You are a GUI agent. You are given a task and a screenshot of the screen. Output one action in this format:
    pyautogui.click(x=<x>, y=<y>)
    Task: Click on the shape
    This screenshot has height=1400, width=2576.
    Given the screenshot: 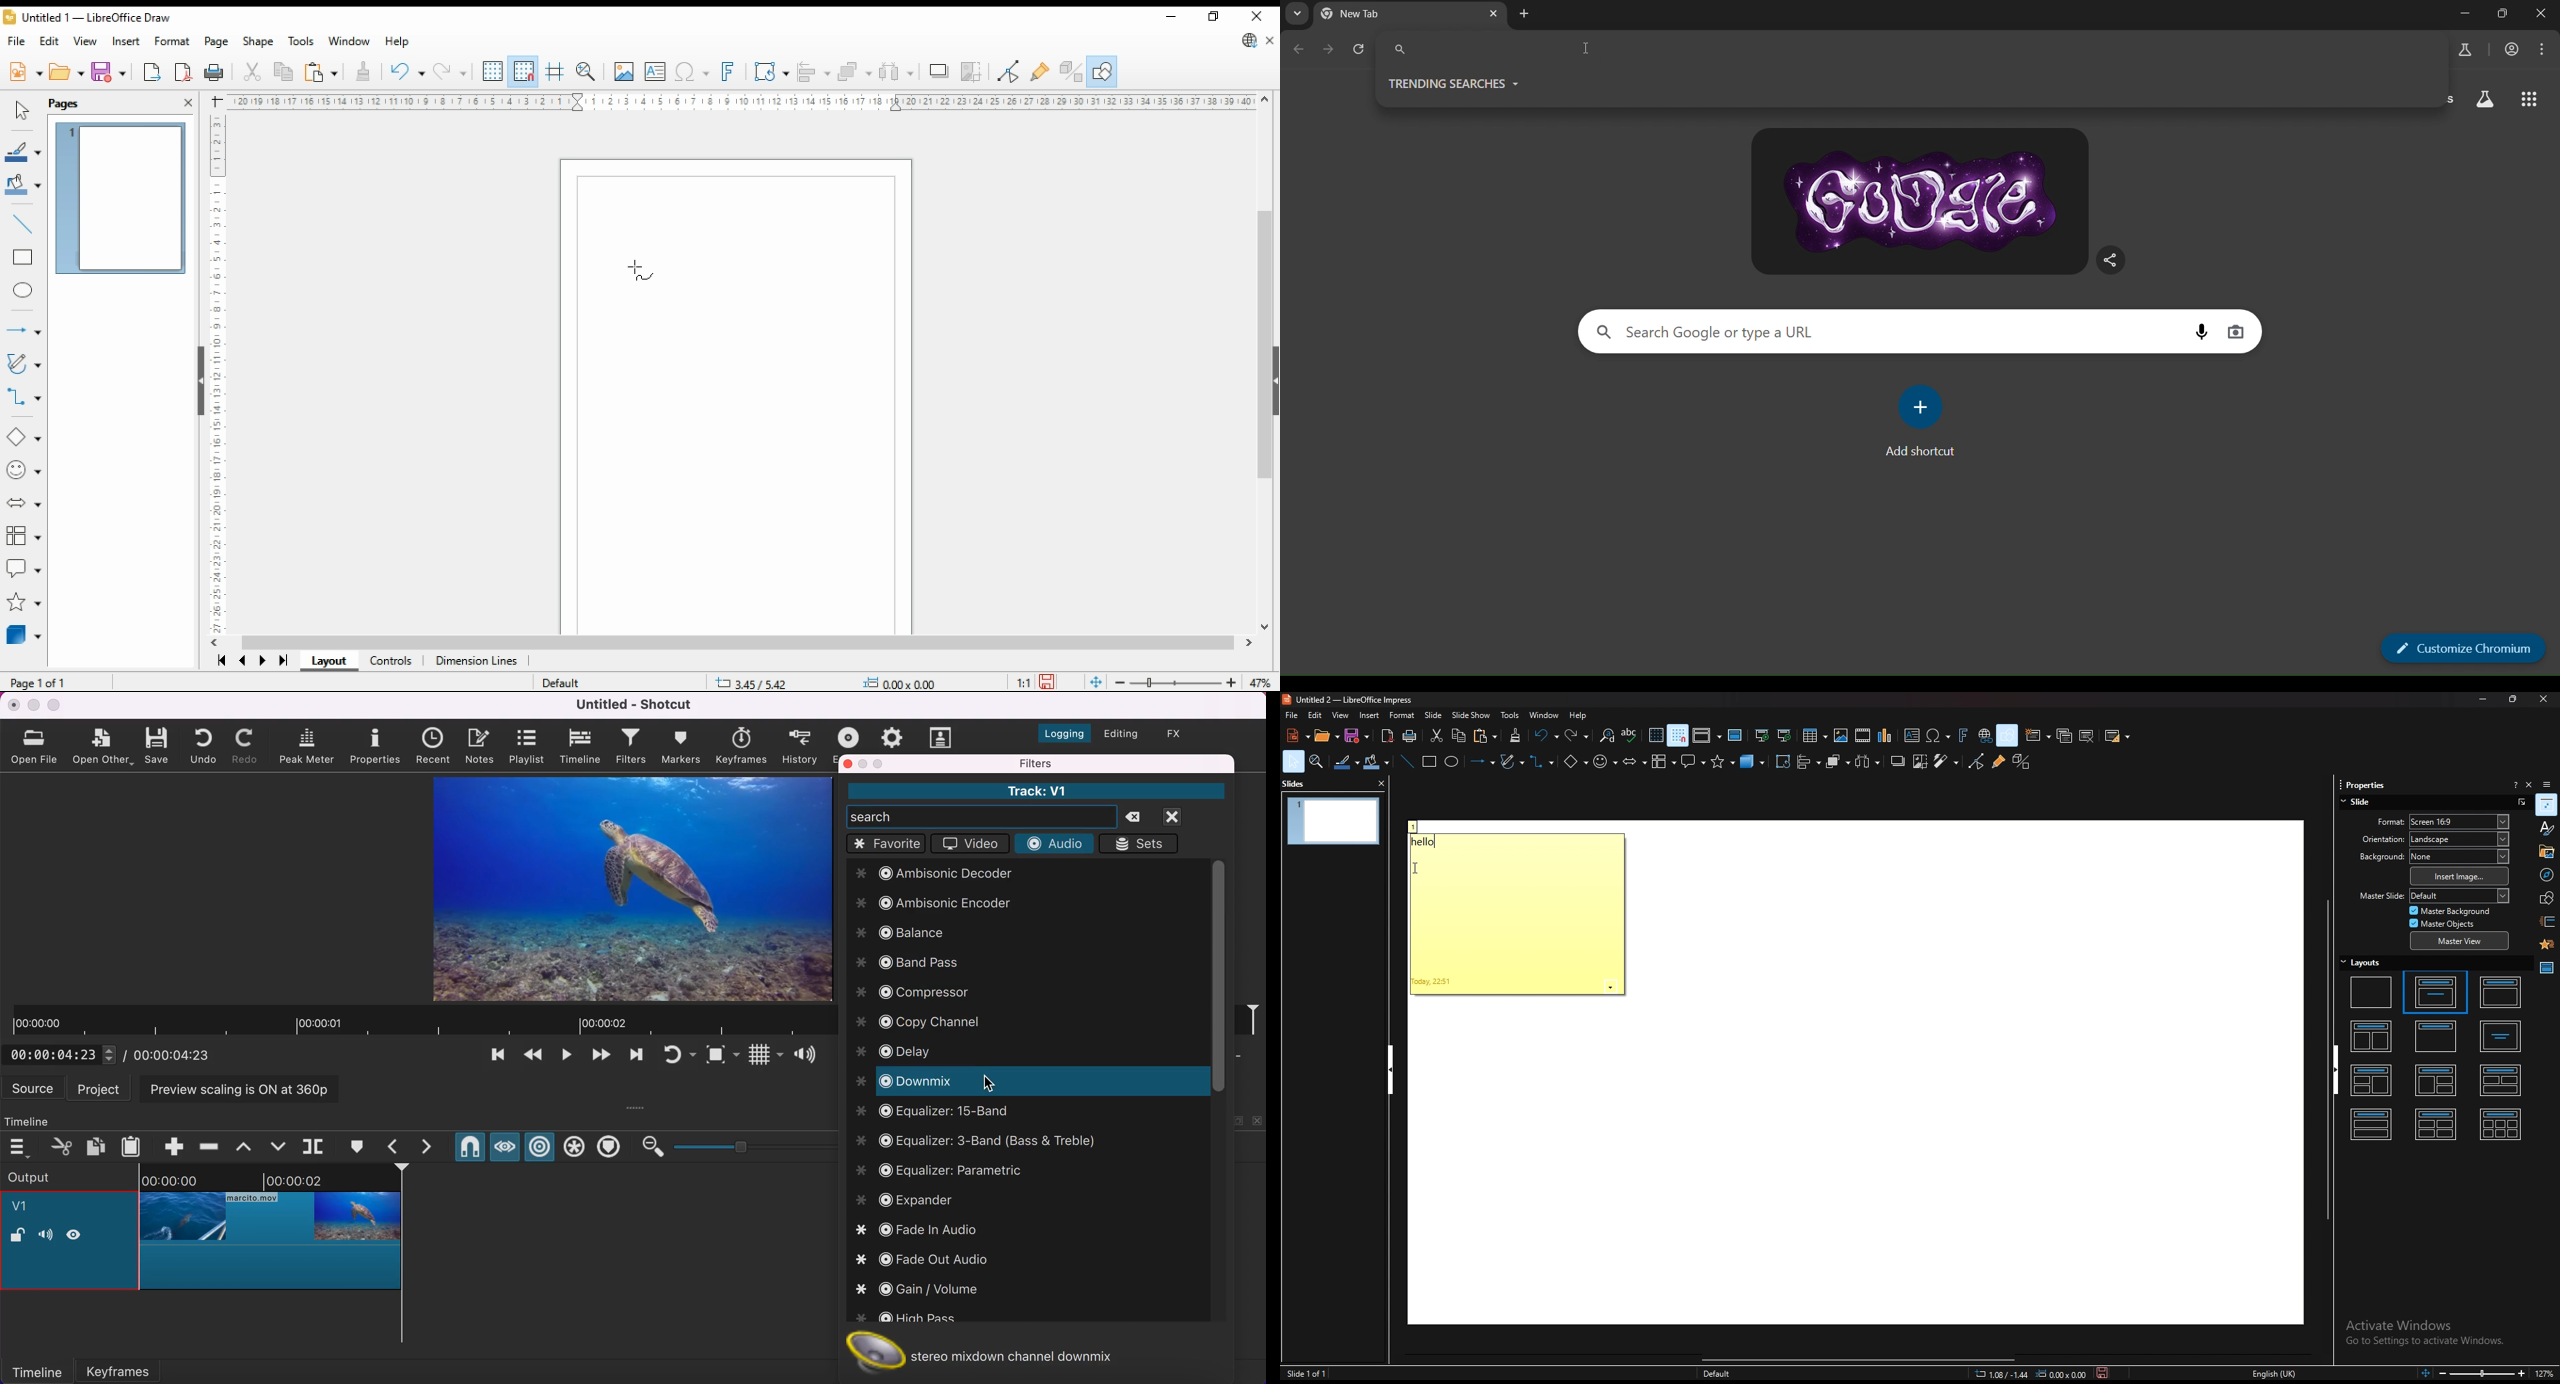 What is the action you would take?
    pyautogui.click(x=257, y=41)
    